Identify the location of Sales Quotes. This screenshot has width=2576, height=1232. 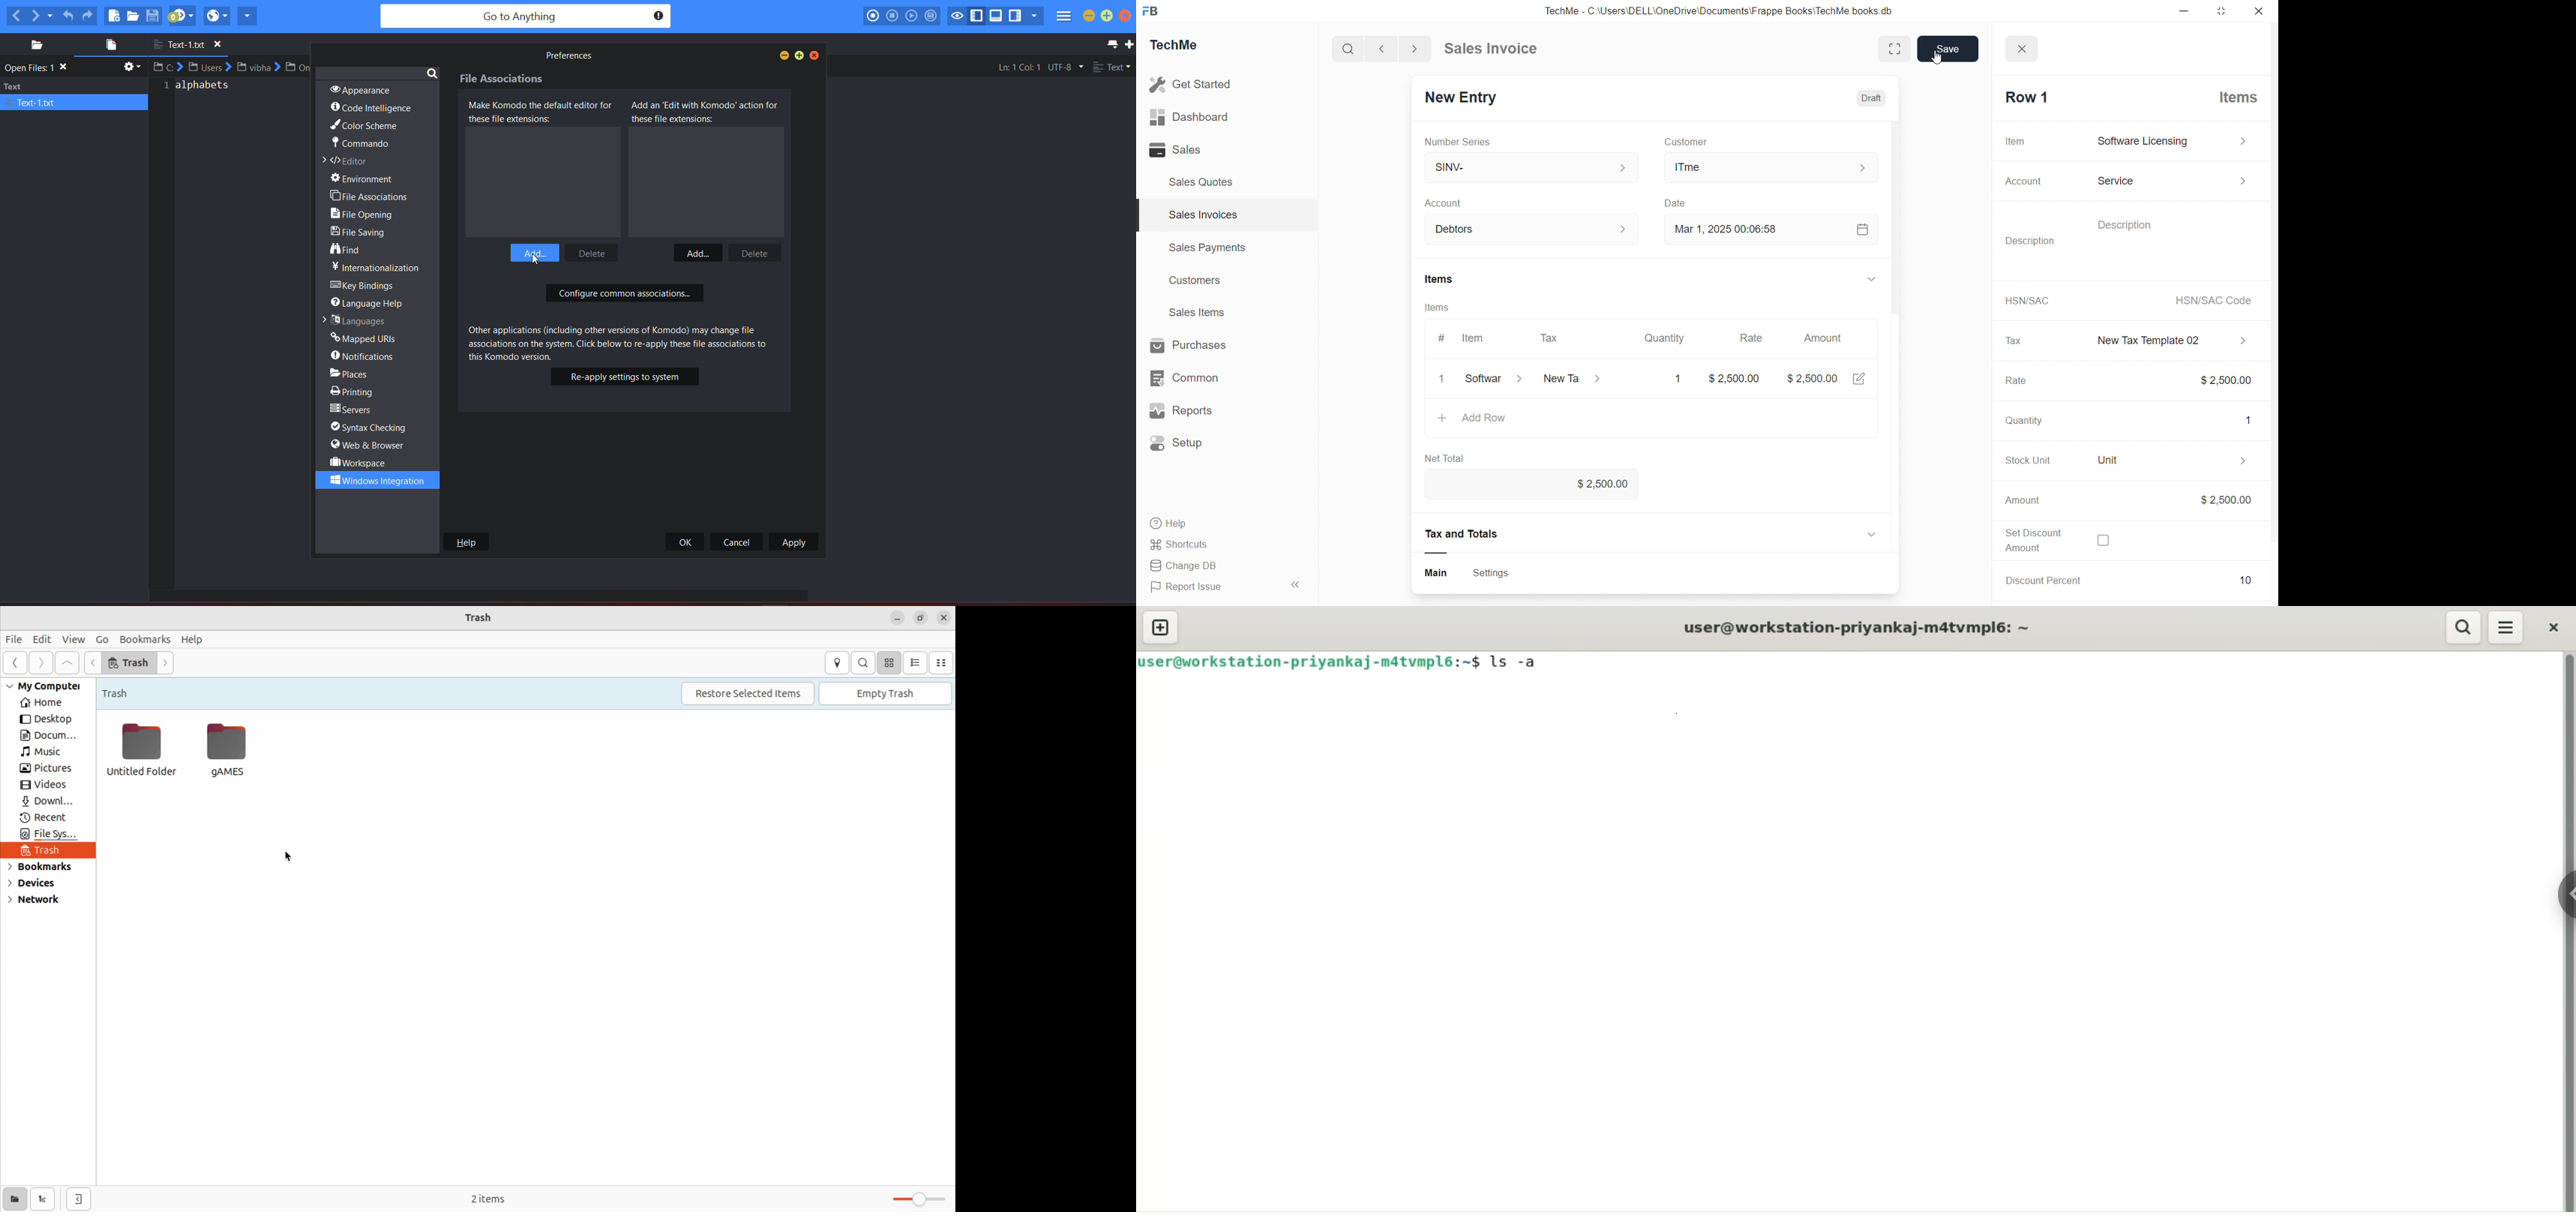
(1206, 182).